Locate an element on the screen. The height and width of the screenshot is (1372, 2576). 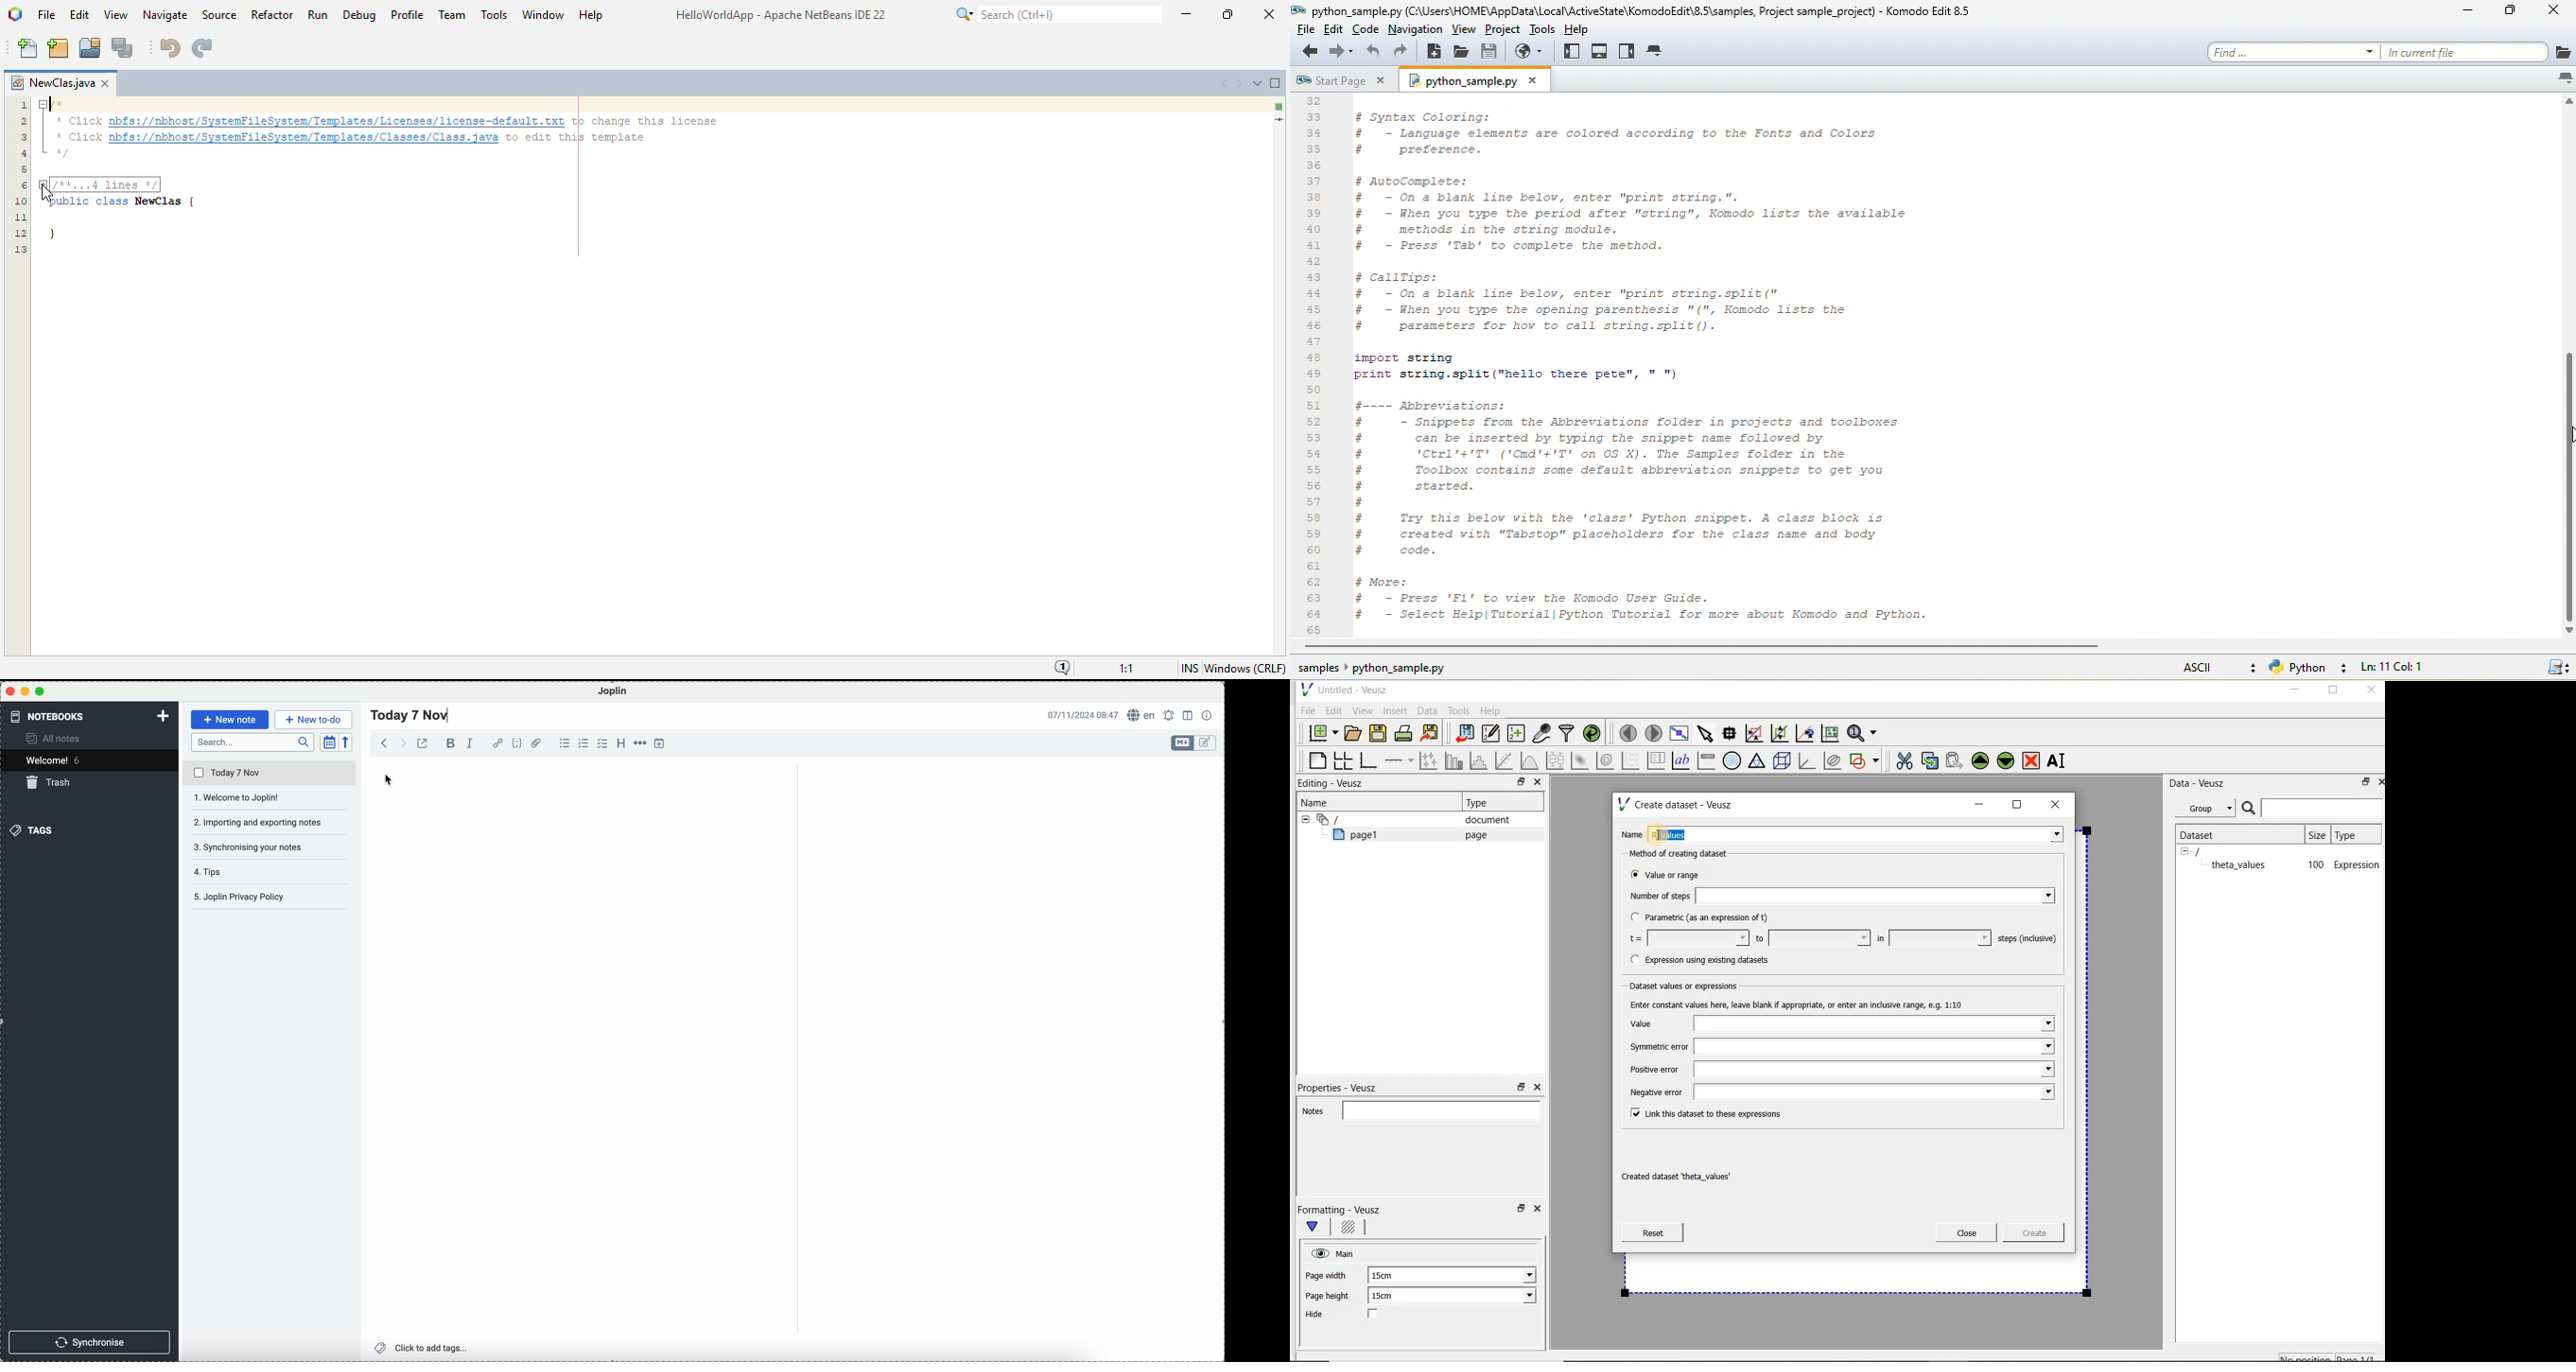
redo is located at coordinates (1405, 54).